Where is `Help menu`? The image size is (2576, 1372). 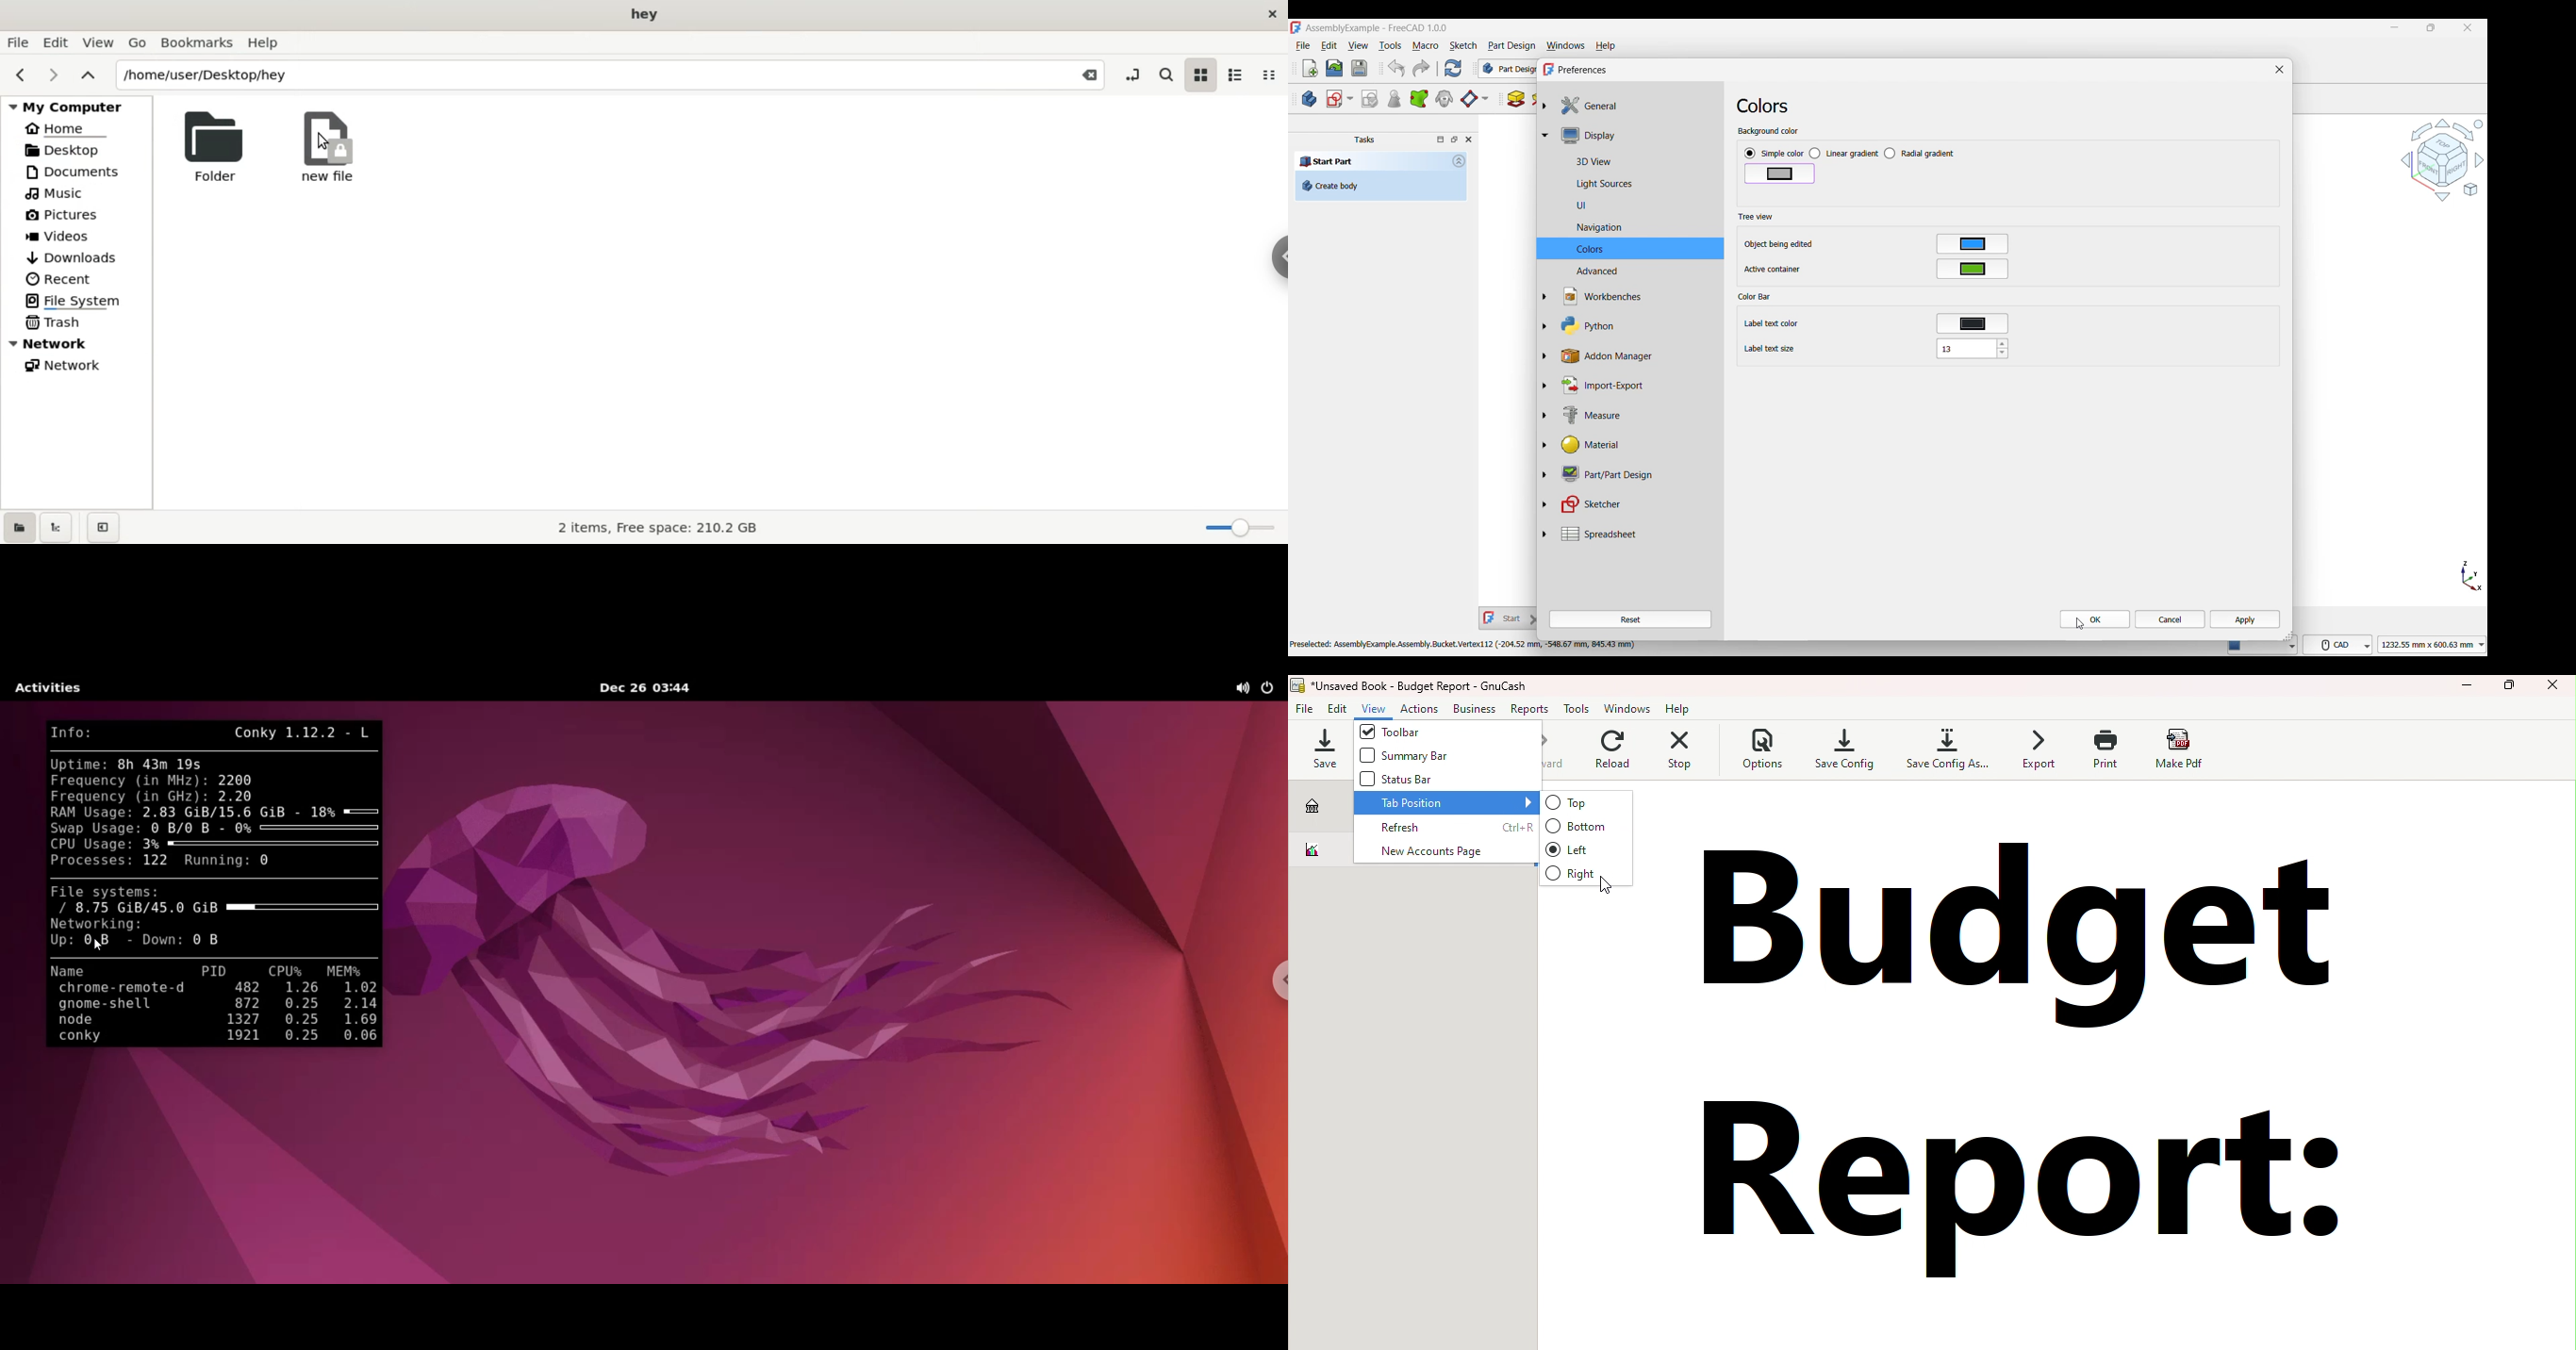
Help menu is located at coordinates (1606, 46).